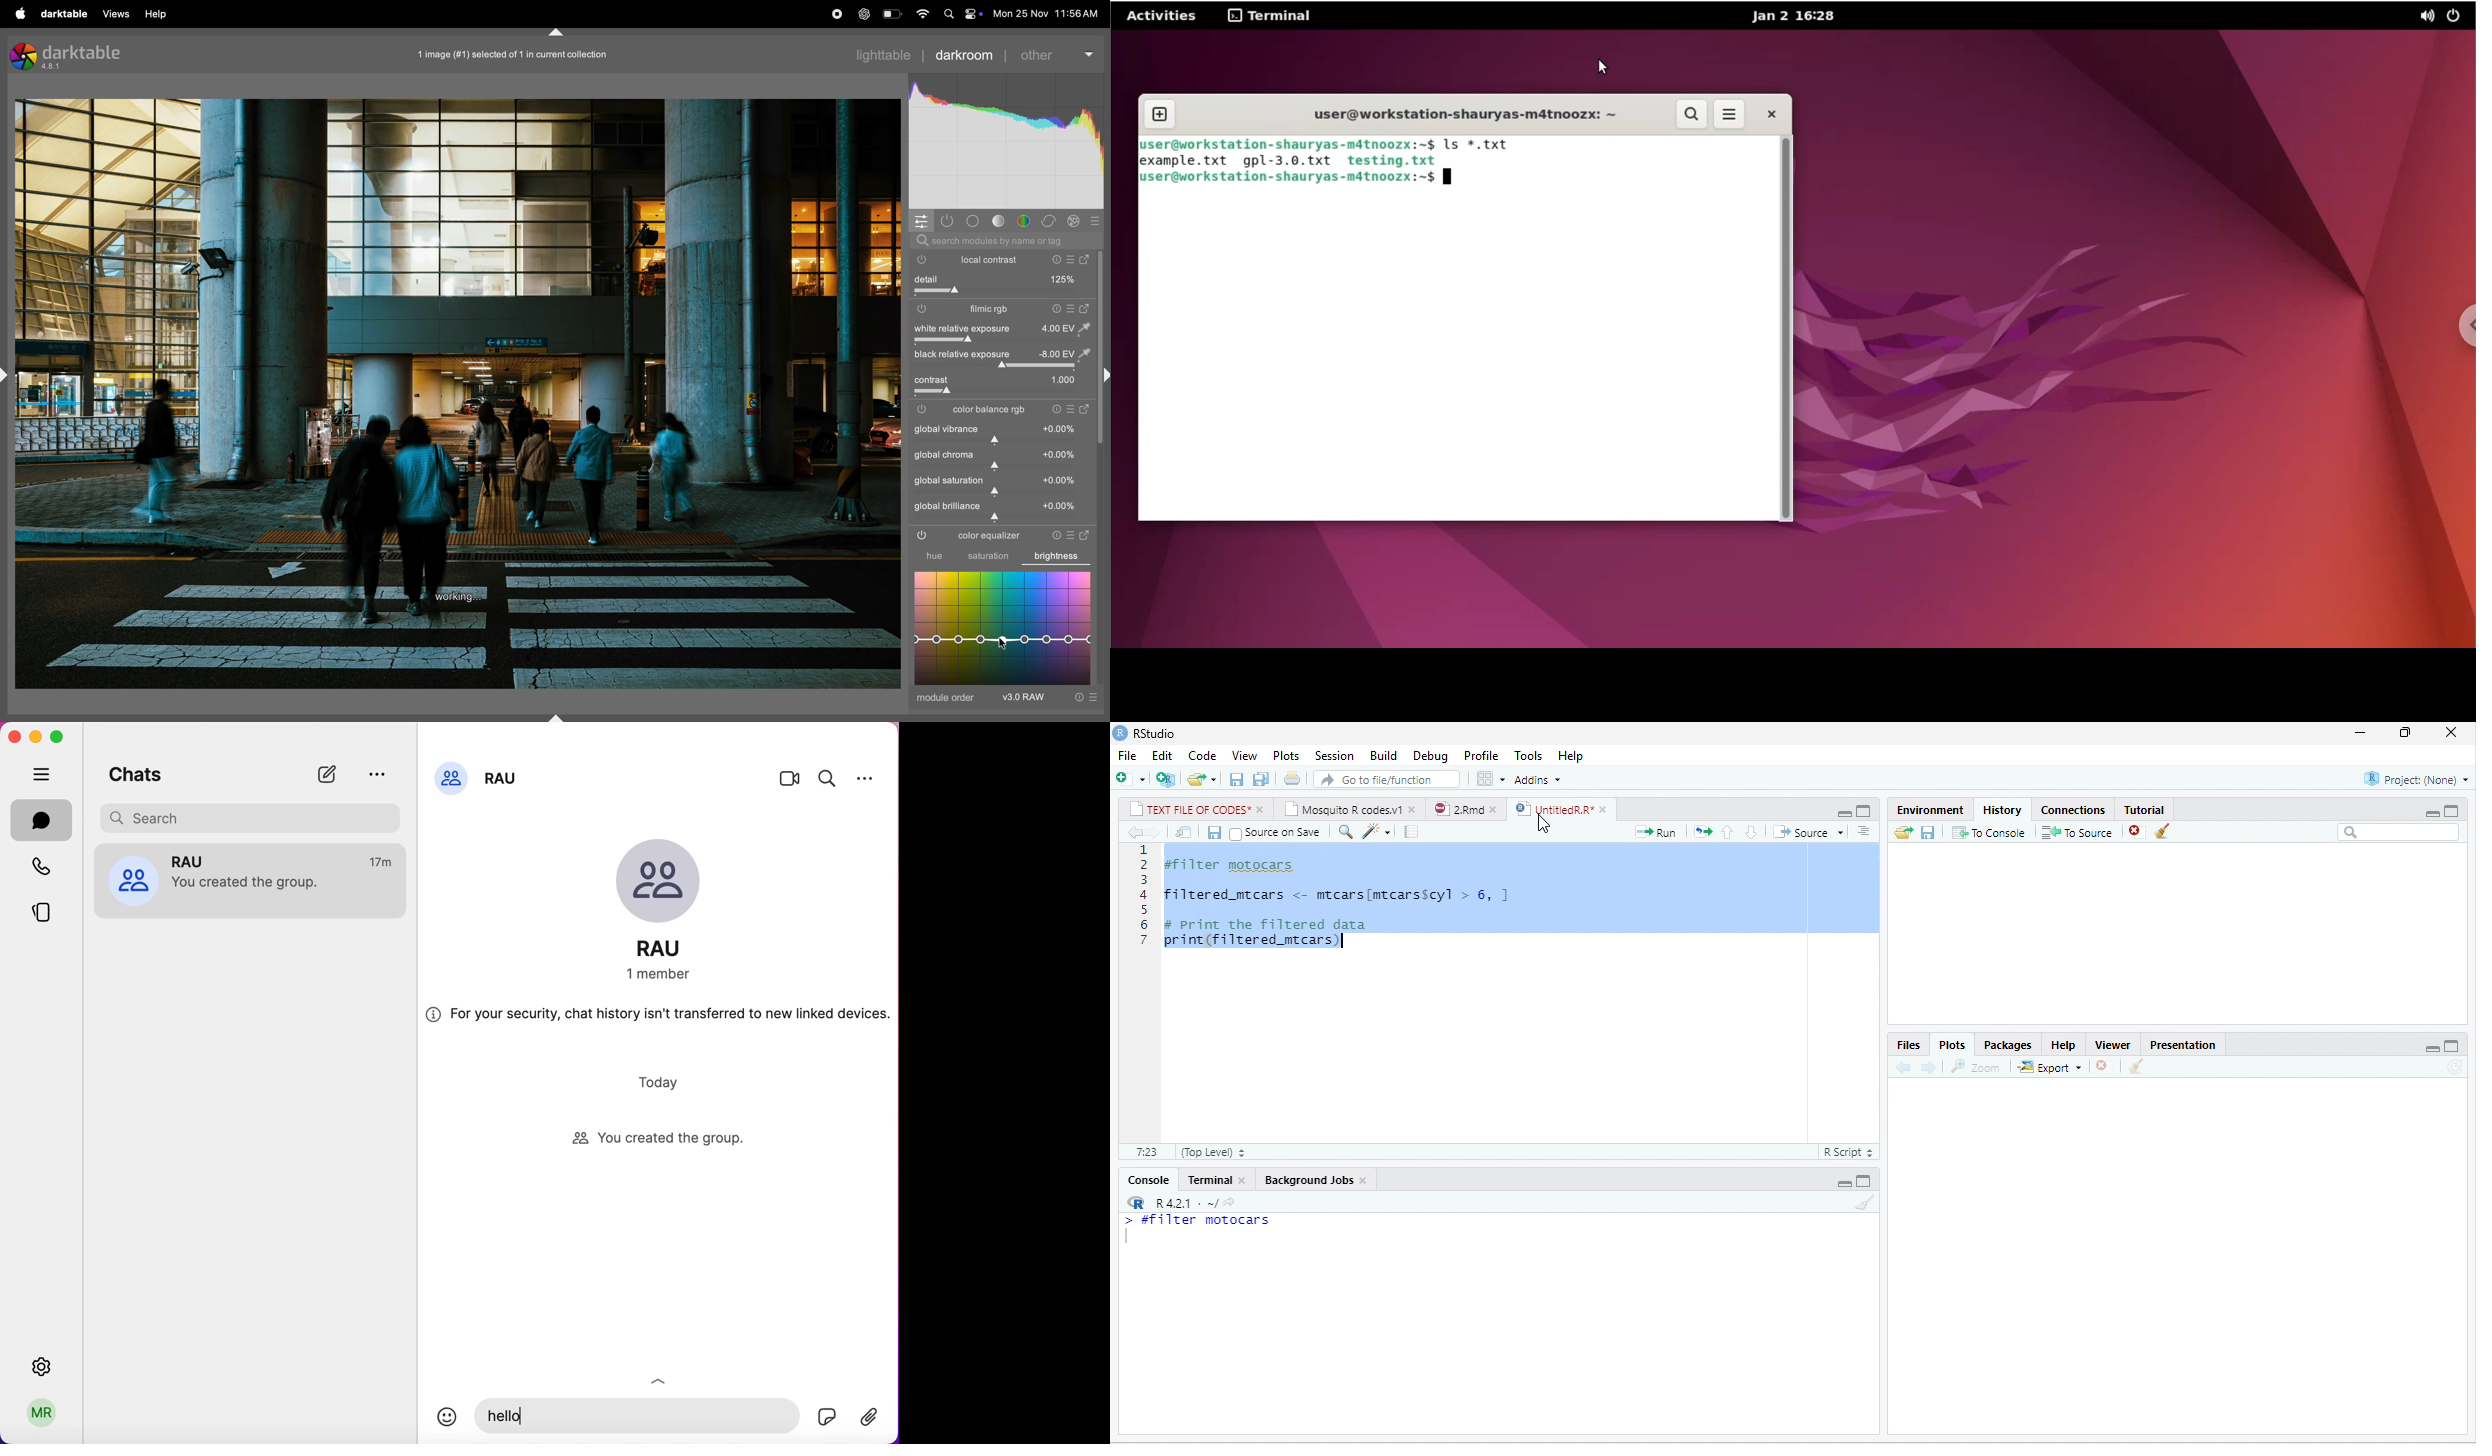  I want to click on presets, so click(1071, 410).